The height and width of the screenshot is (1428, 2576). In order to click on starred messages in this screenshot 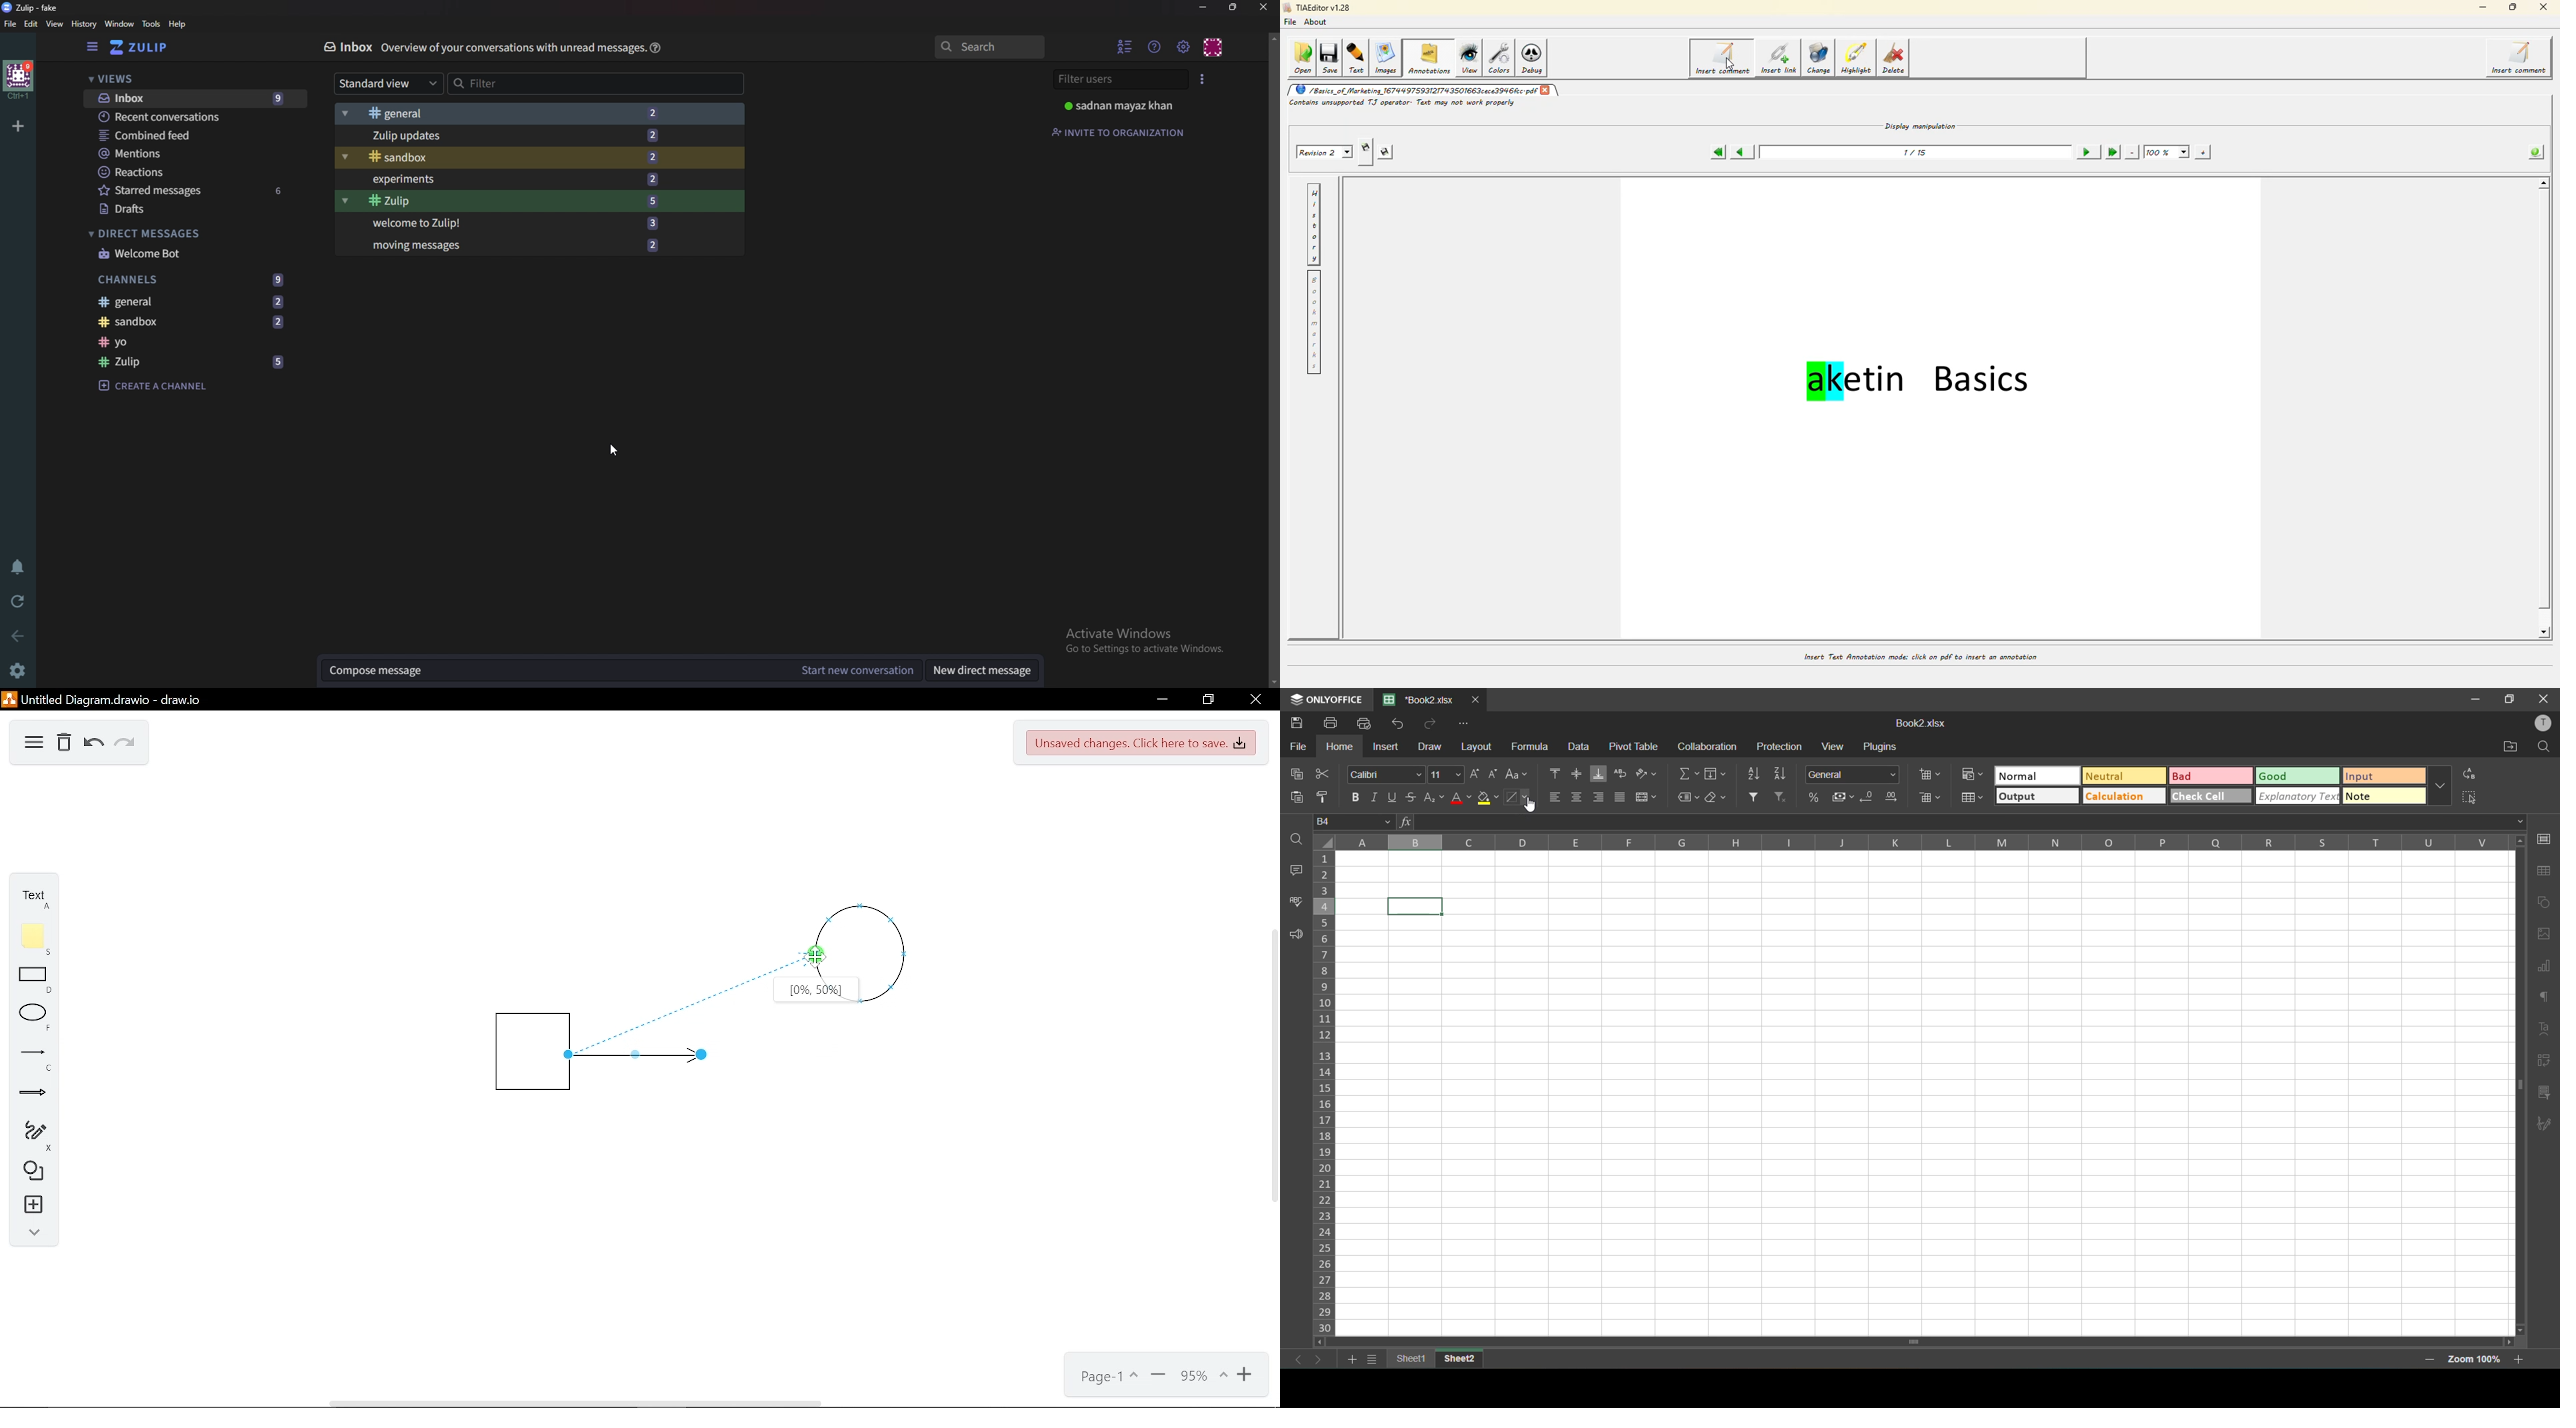, I will do `click(195, 191)`.